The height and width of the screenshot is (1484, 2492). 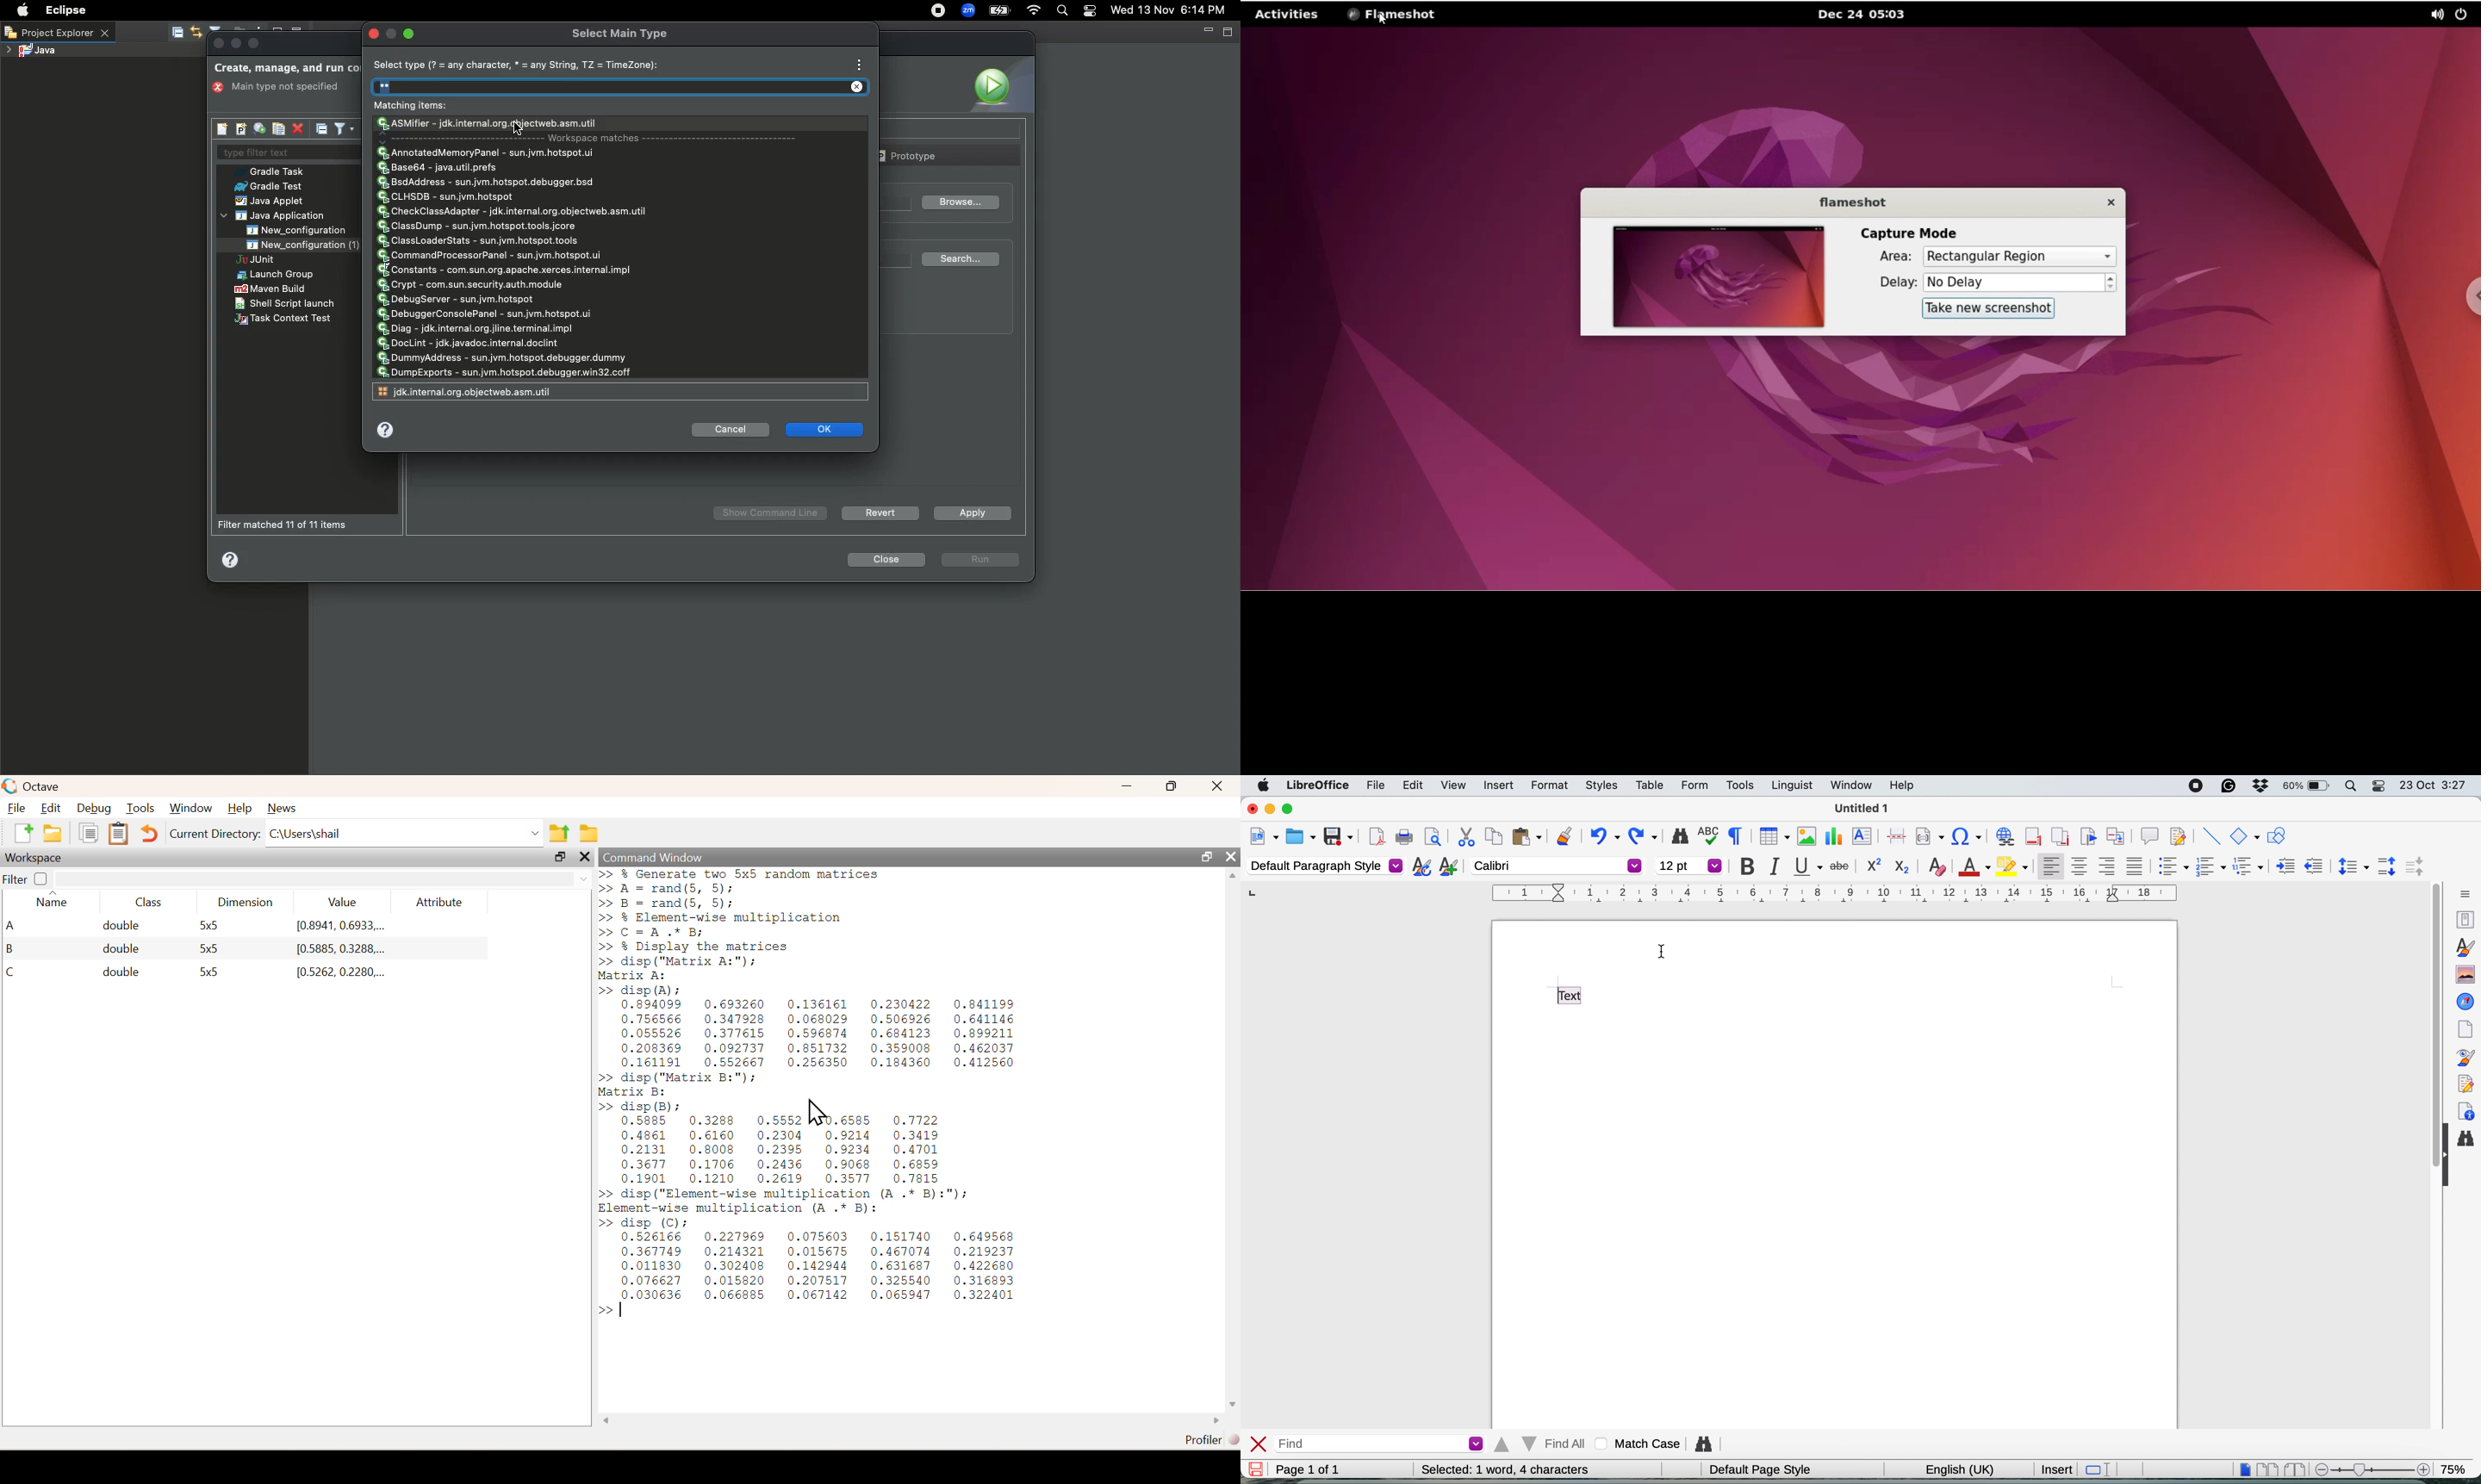 What do you see at coordinates (503, 373) in the screenshot?
I see `DumpExports - sun.jvm.hotspot.debugger.win32.coff` at bounding box center [503, 373].